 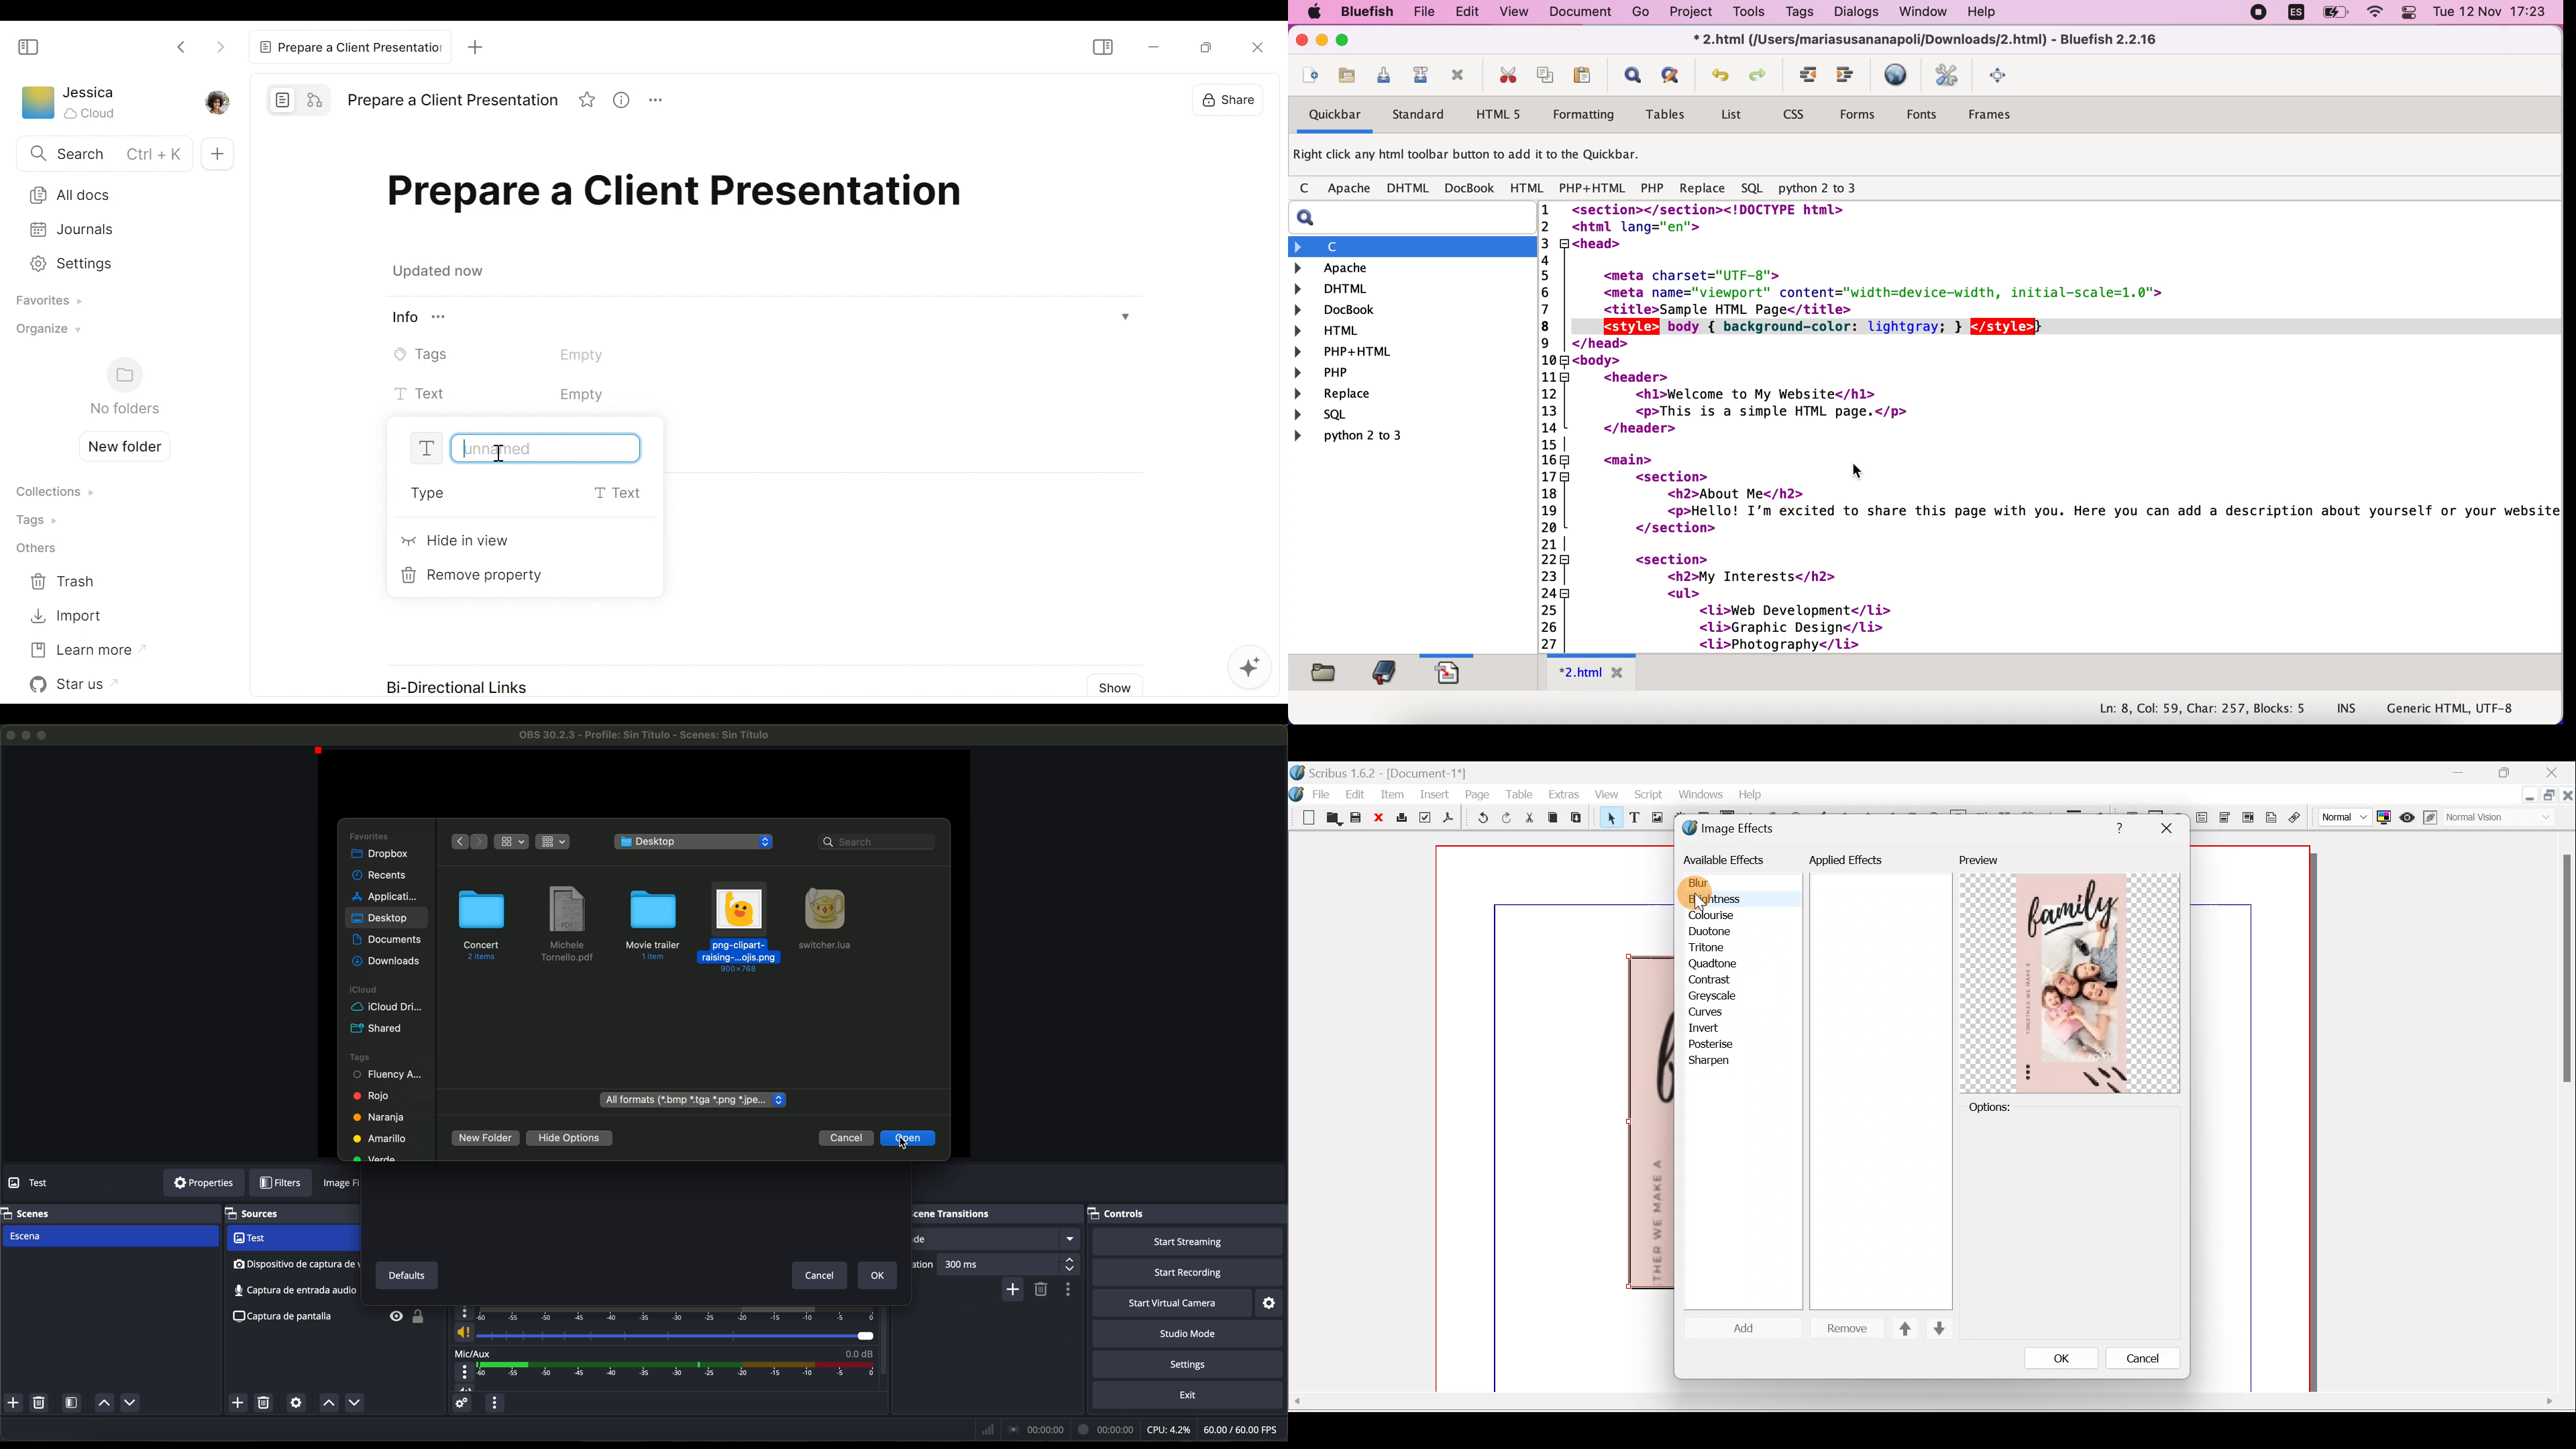 I want to click on Copy, so click(x=1553, y=818).